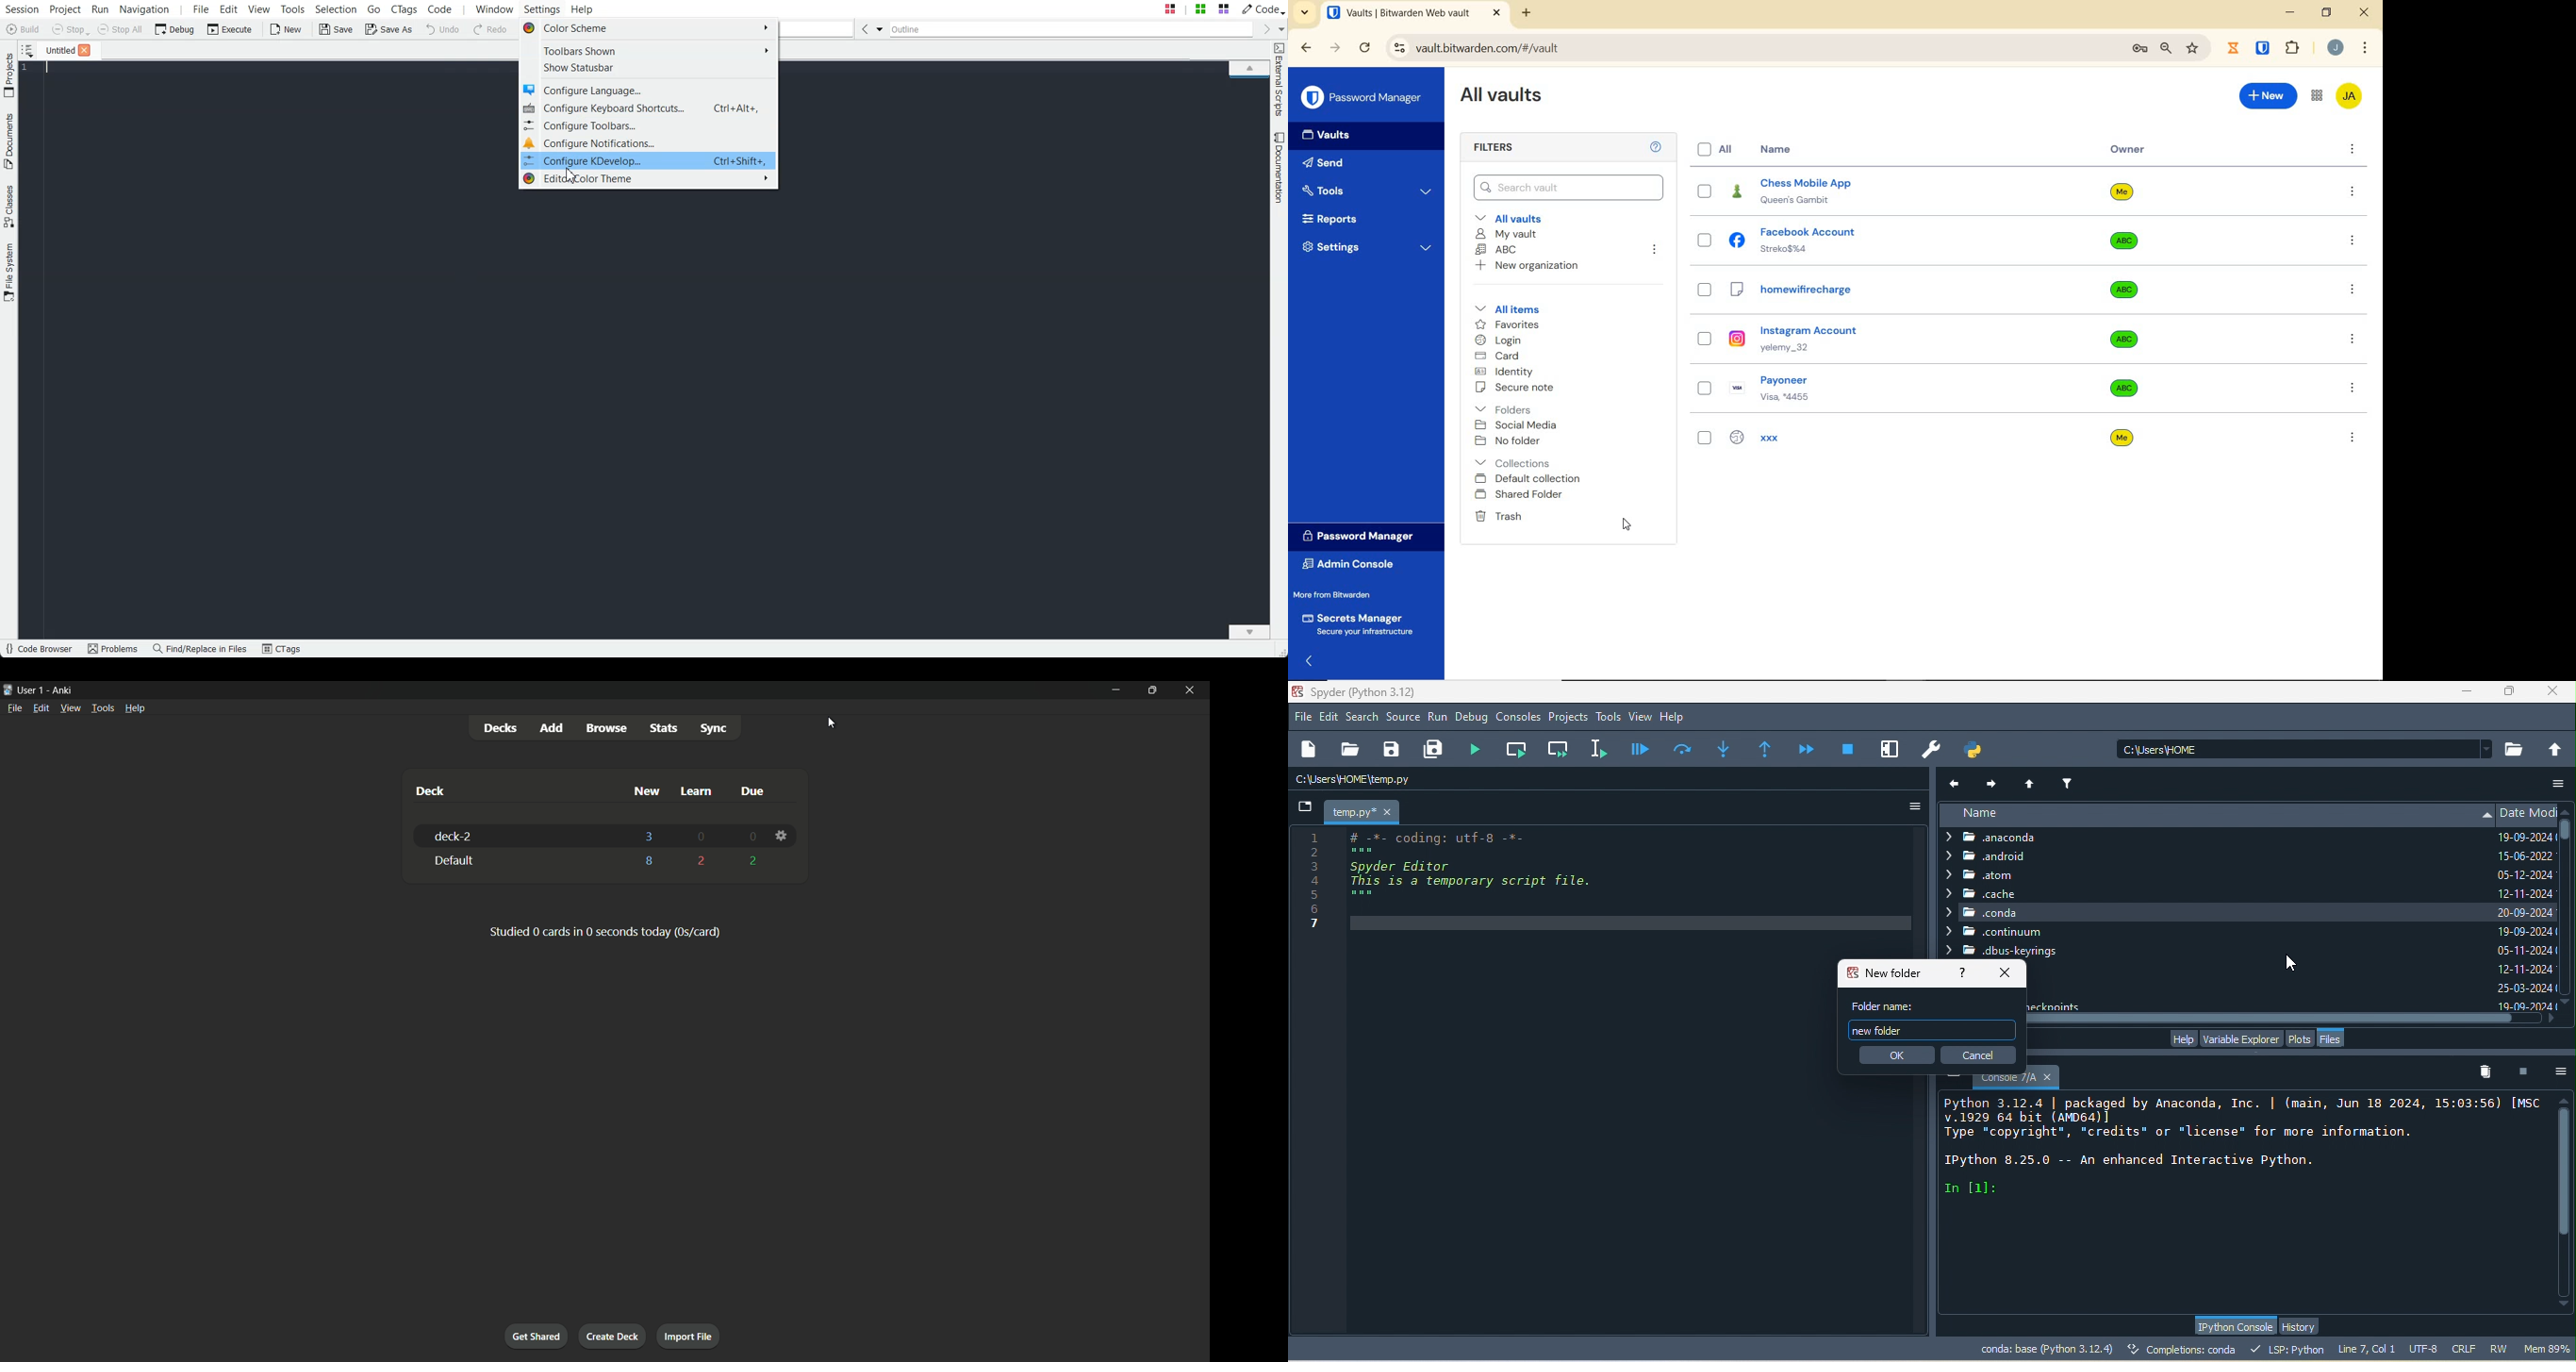  I want to click on more options, so click(2354, 192).